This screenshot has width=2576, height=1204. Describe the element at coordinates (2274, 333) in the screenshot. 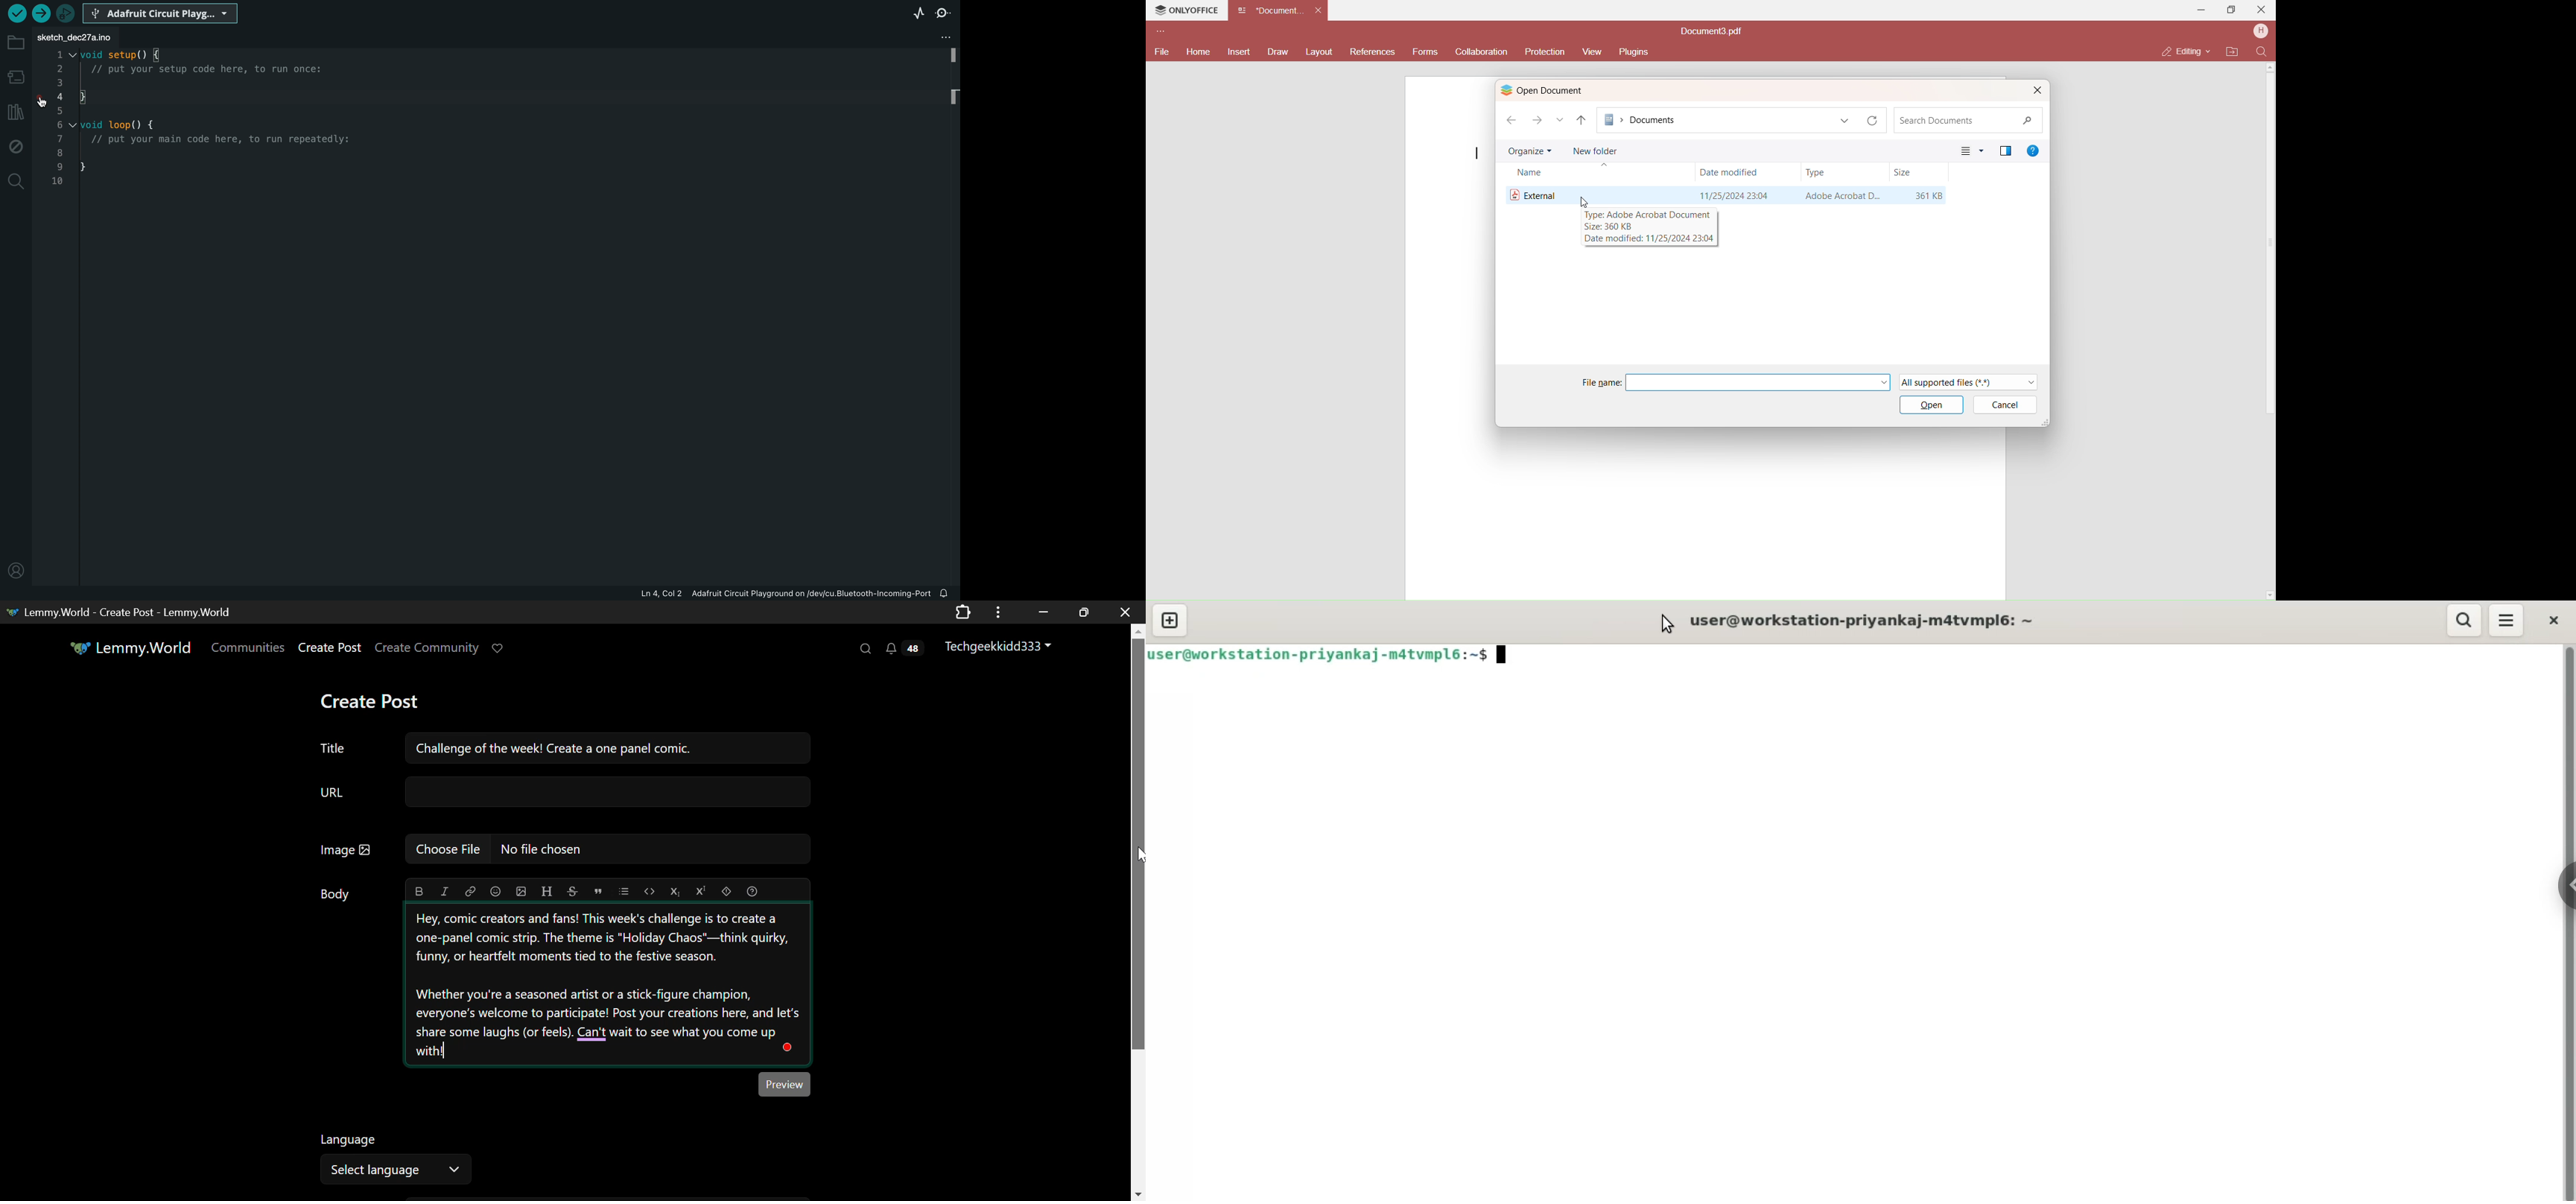

I see `Scroller` at that location.